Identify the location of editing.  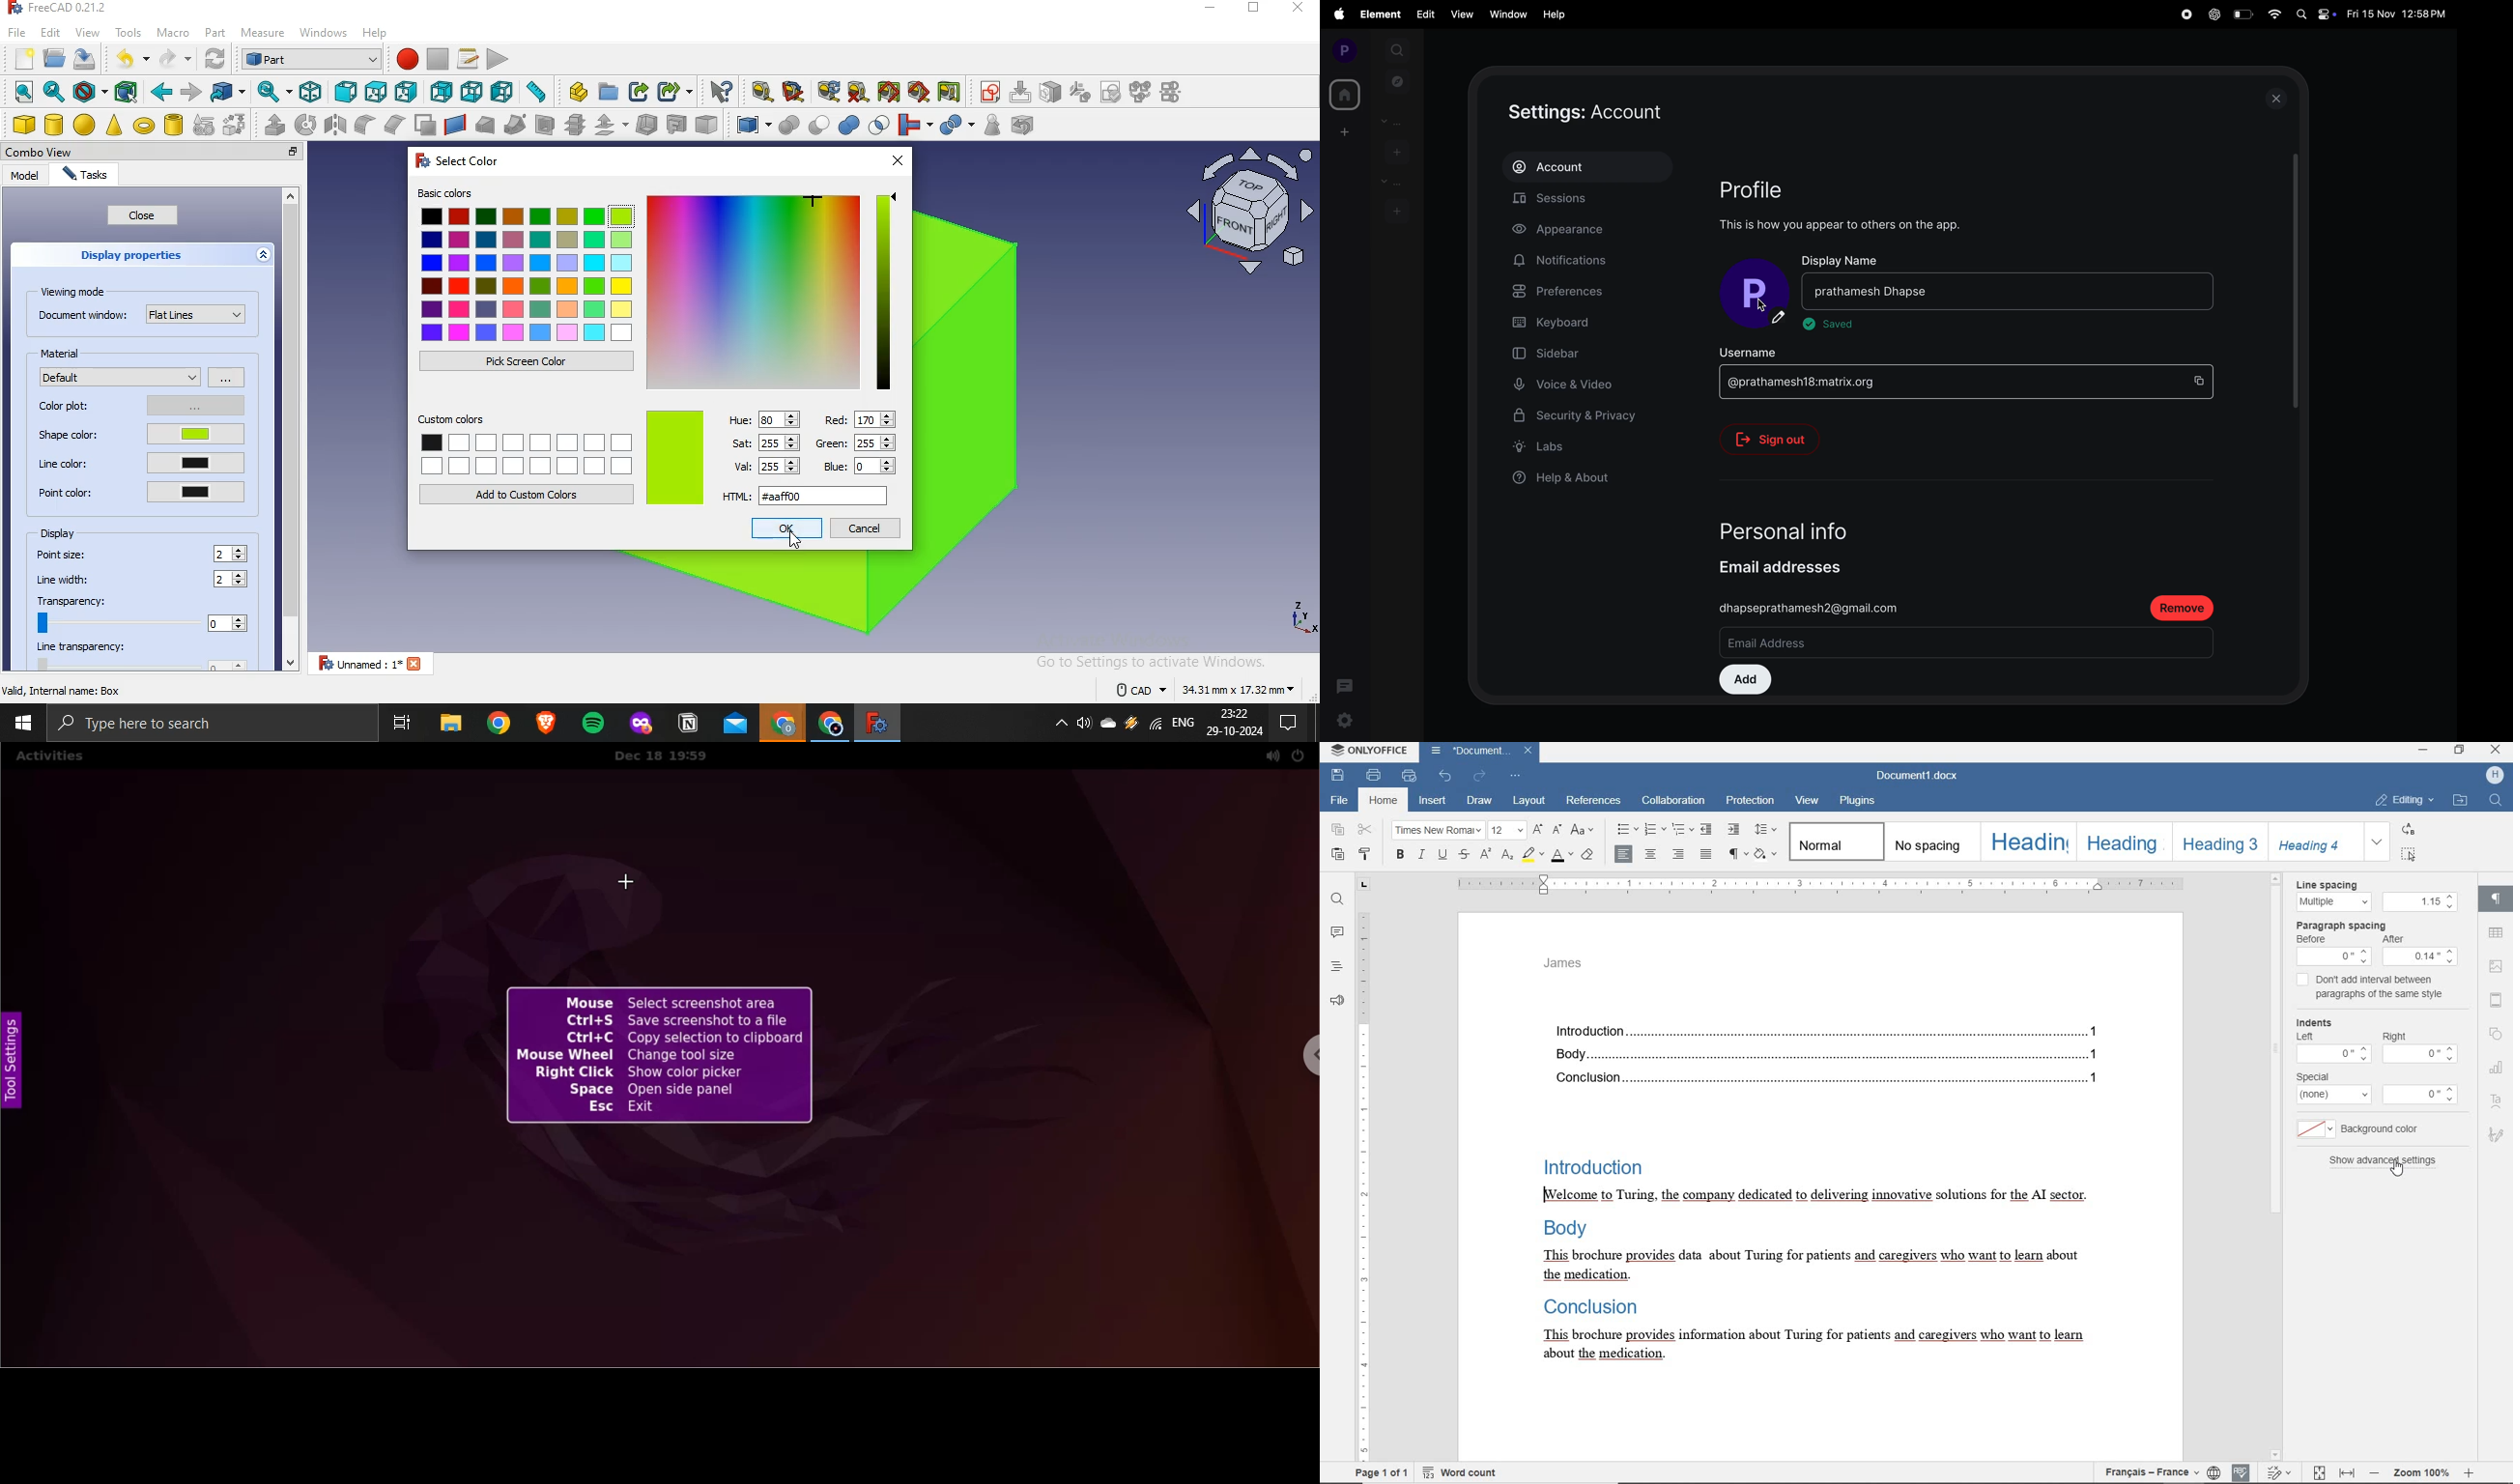
(2406, 800).